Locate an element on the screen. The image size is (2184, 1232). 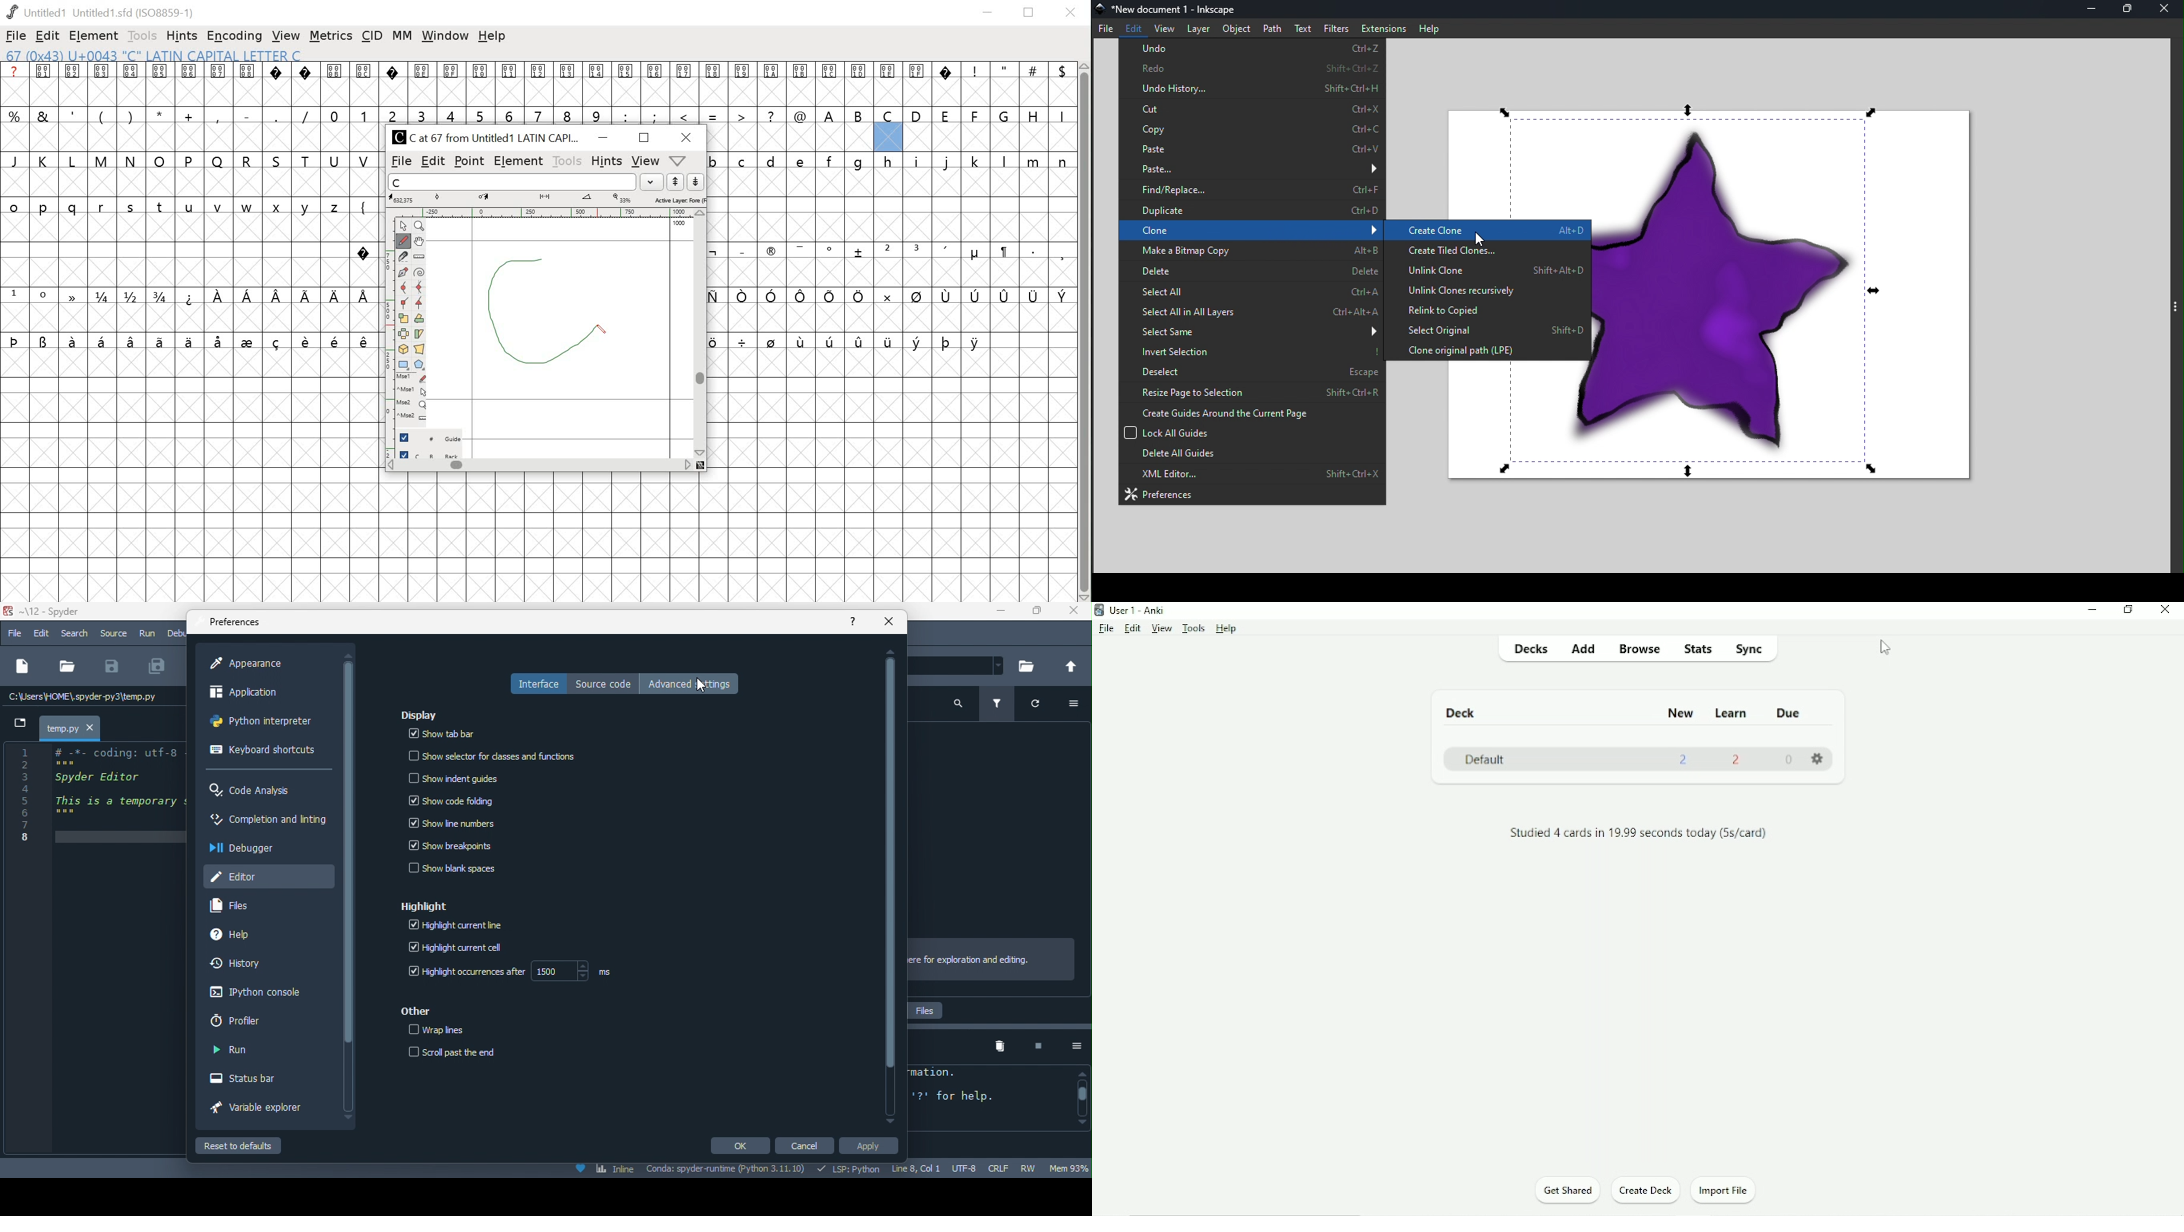
option is located at coordinates (1078, 705).